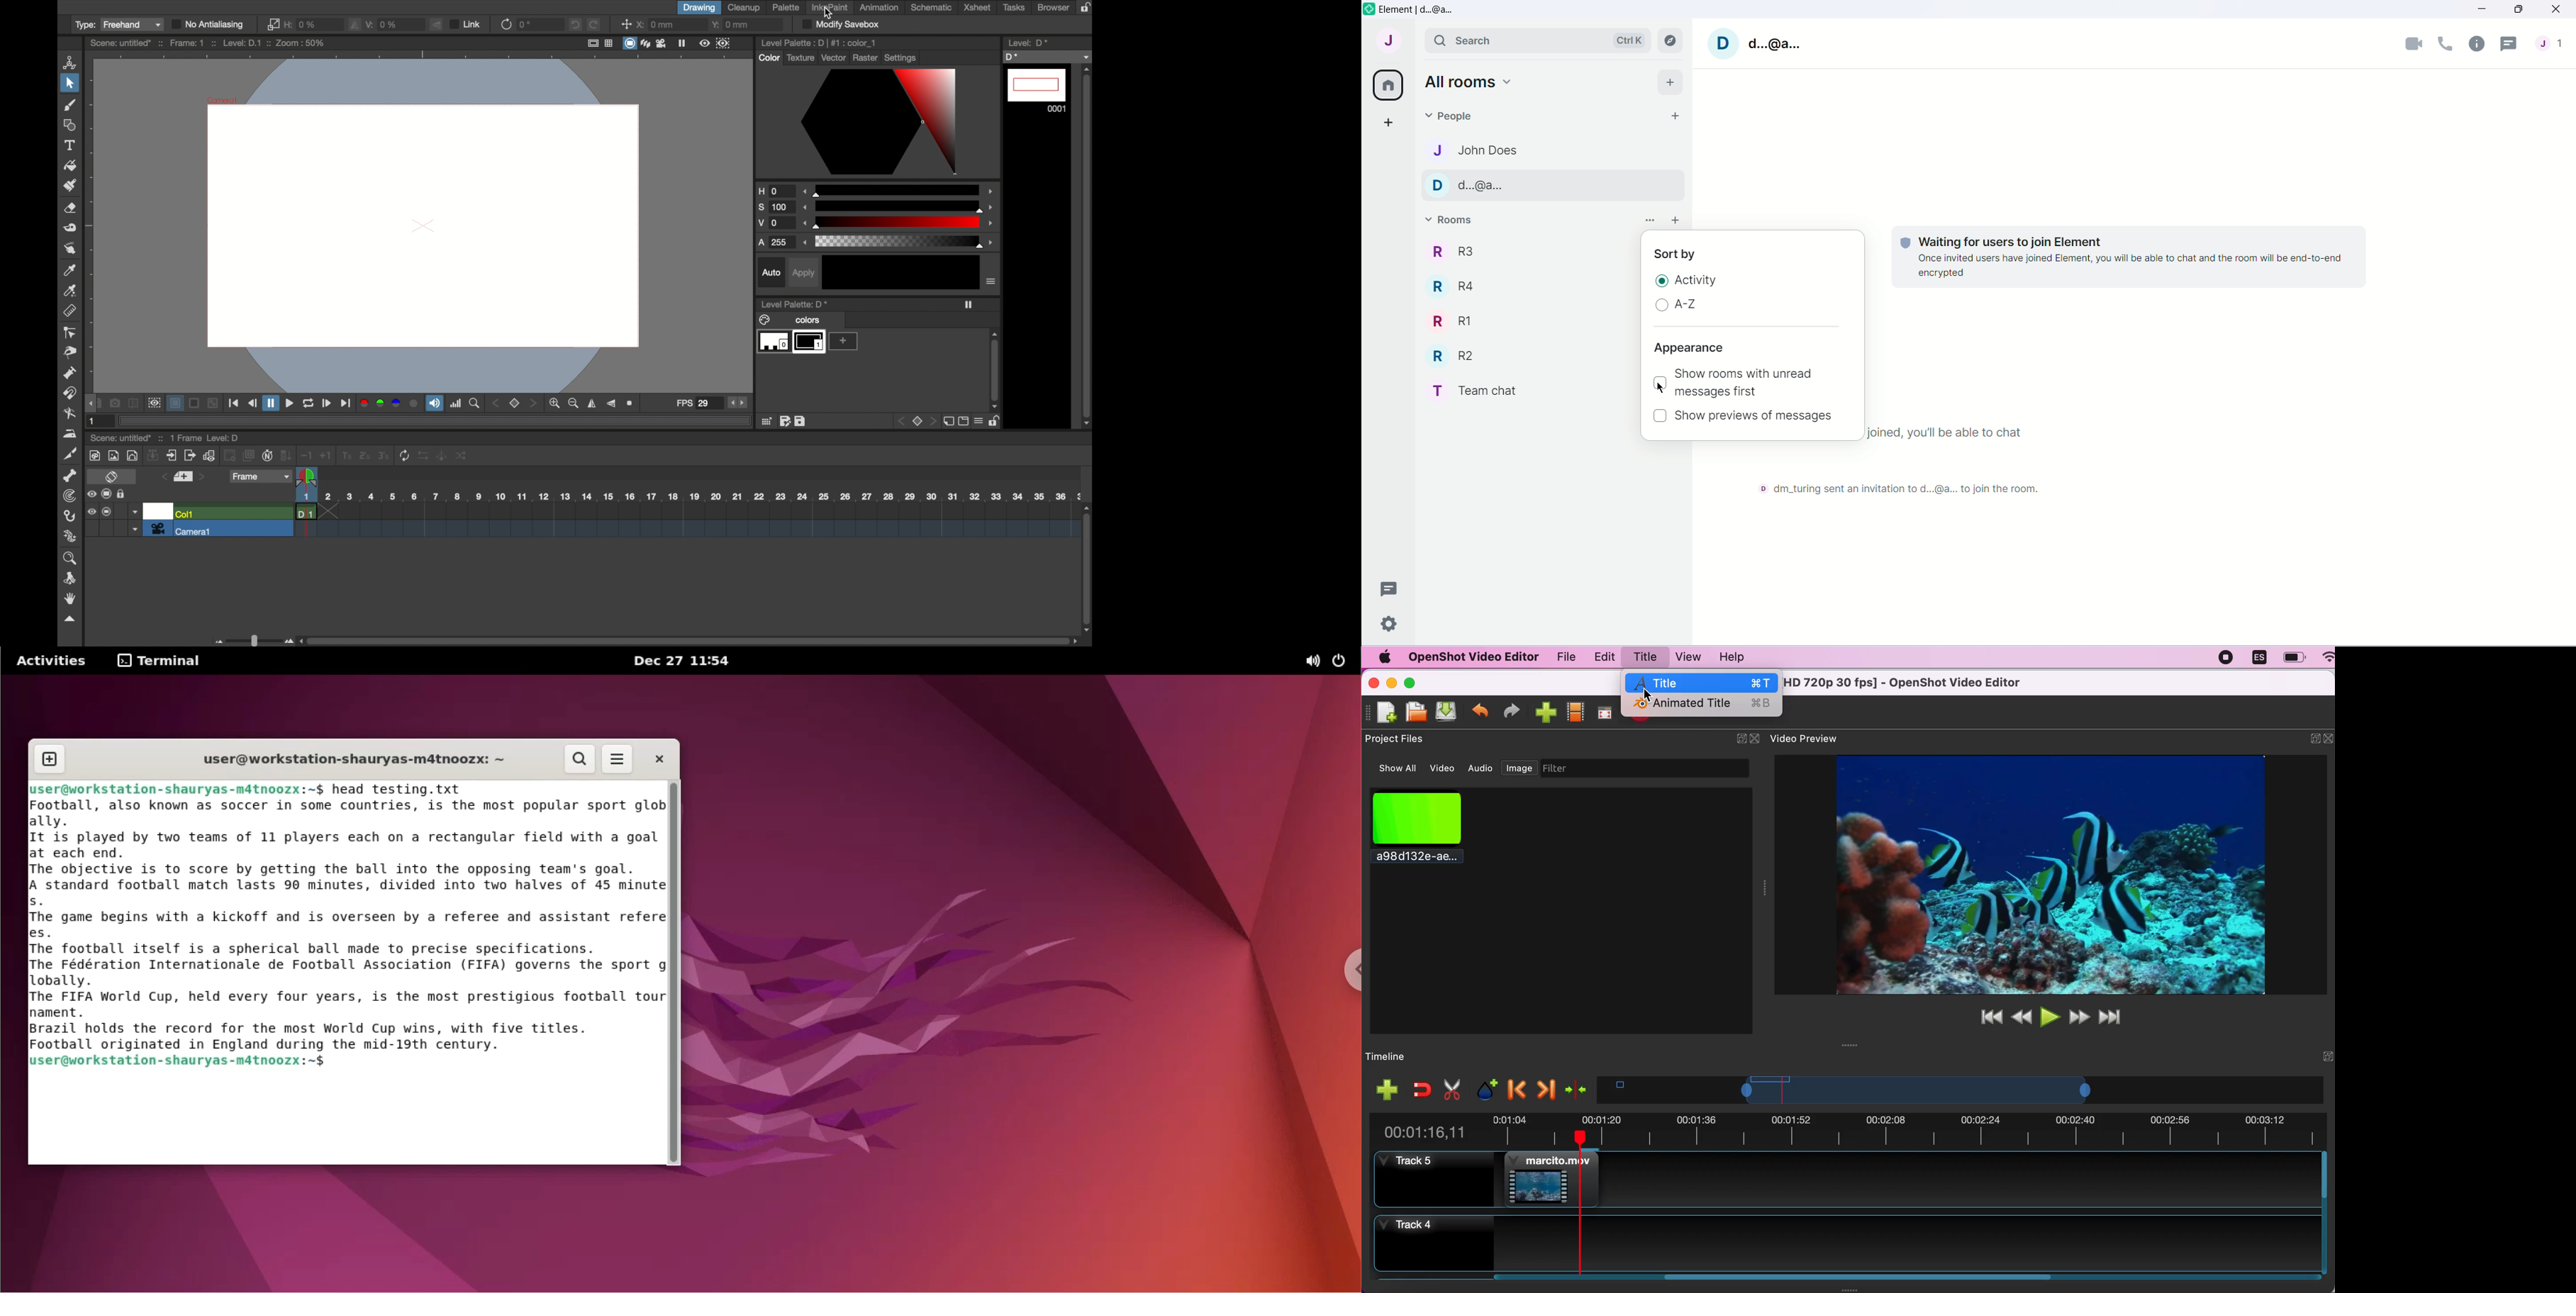 The height and width of the screenshot is (1316, 2576). Describe the element at coordinates (686, 523) in the screenshot. I see `scene` at that location.